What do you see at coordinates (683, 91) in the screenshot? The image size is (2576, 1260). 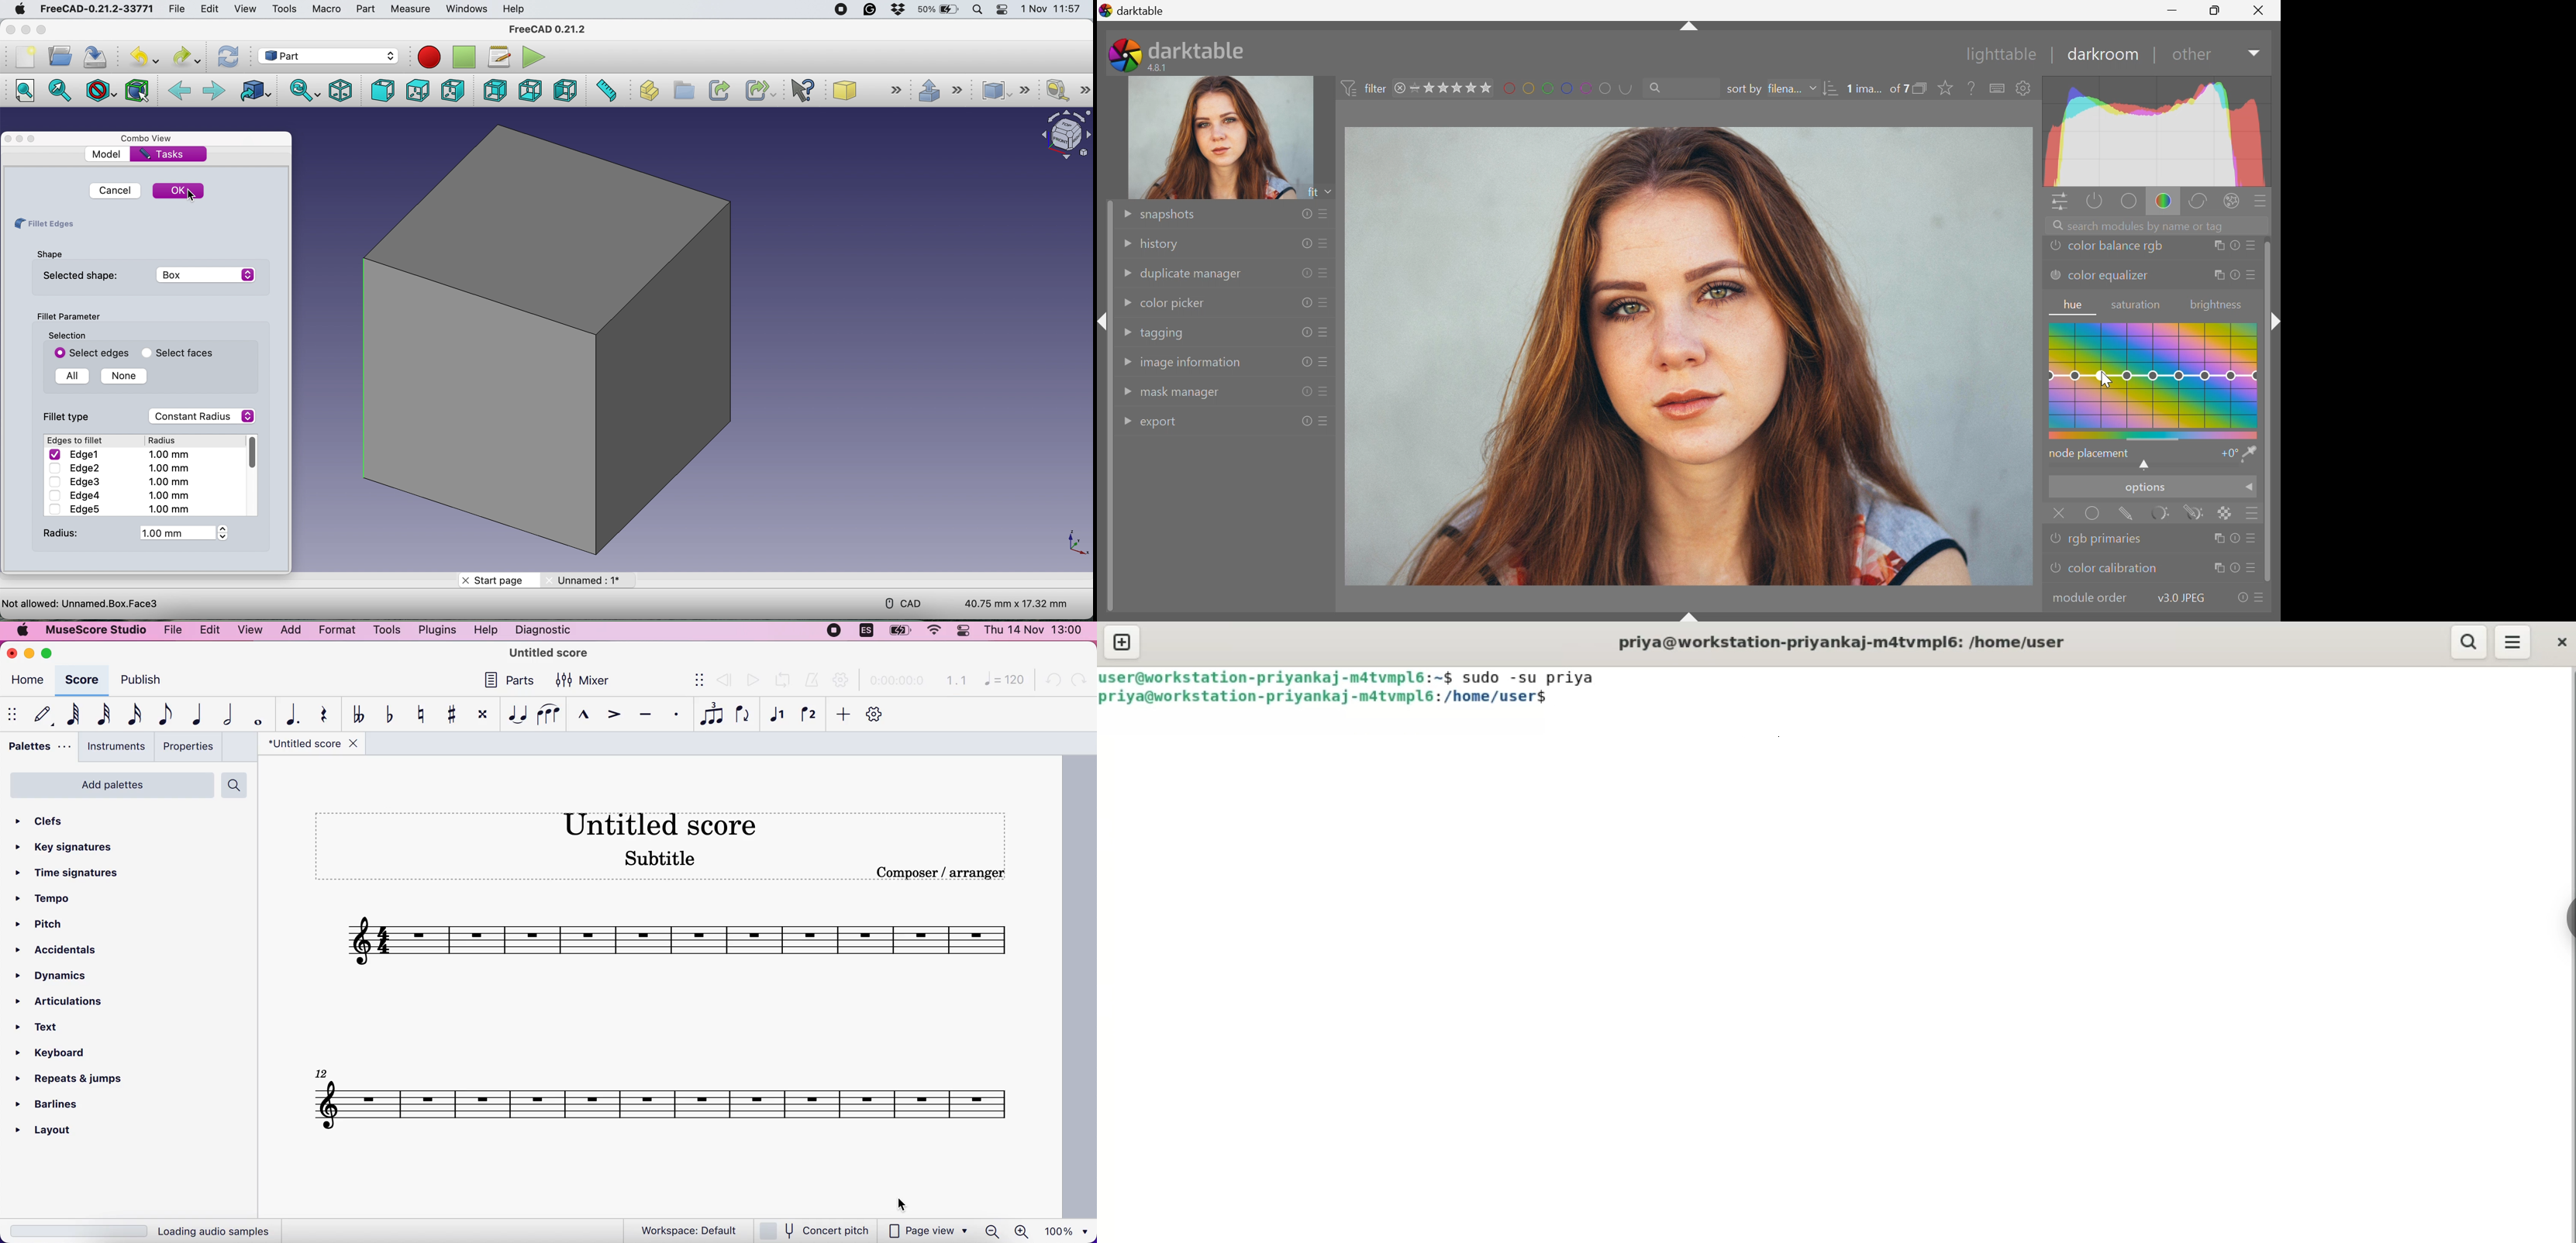 I see `create group` at bounding box center [683, 91].